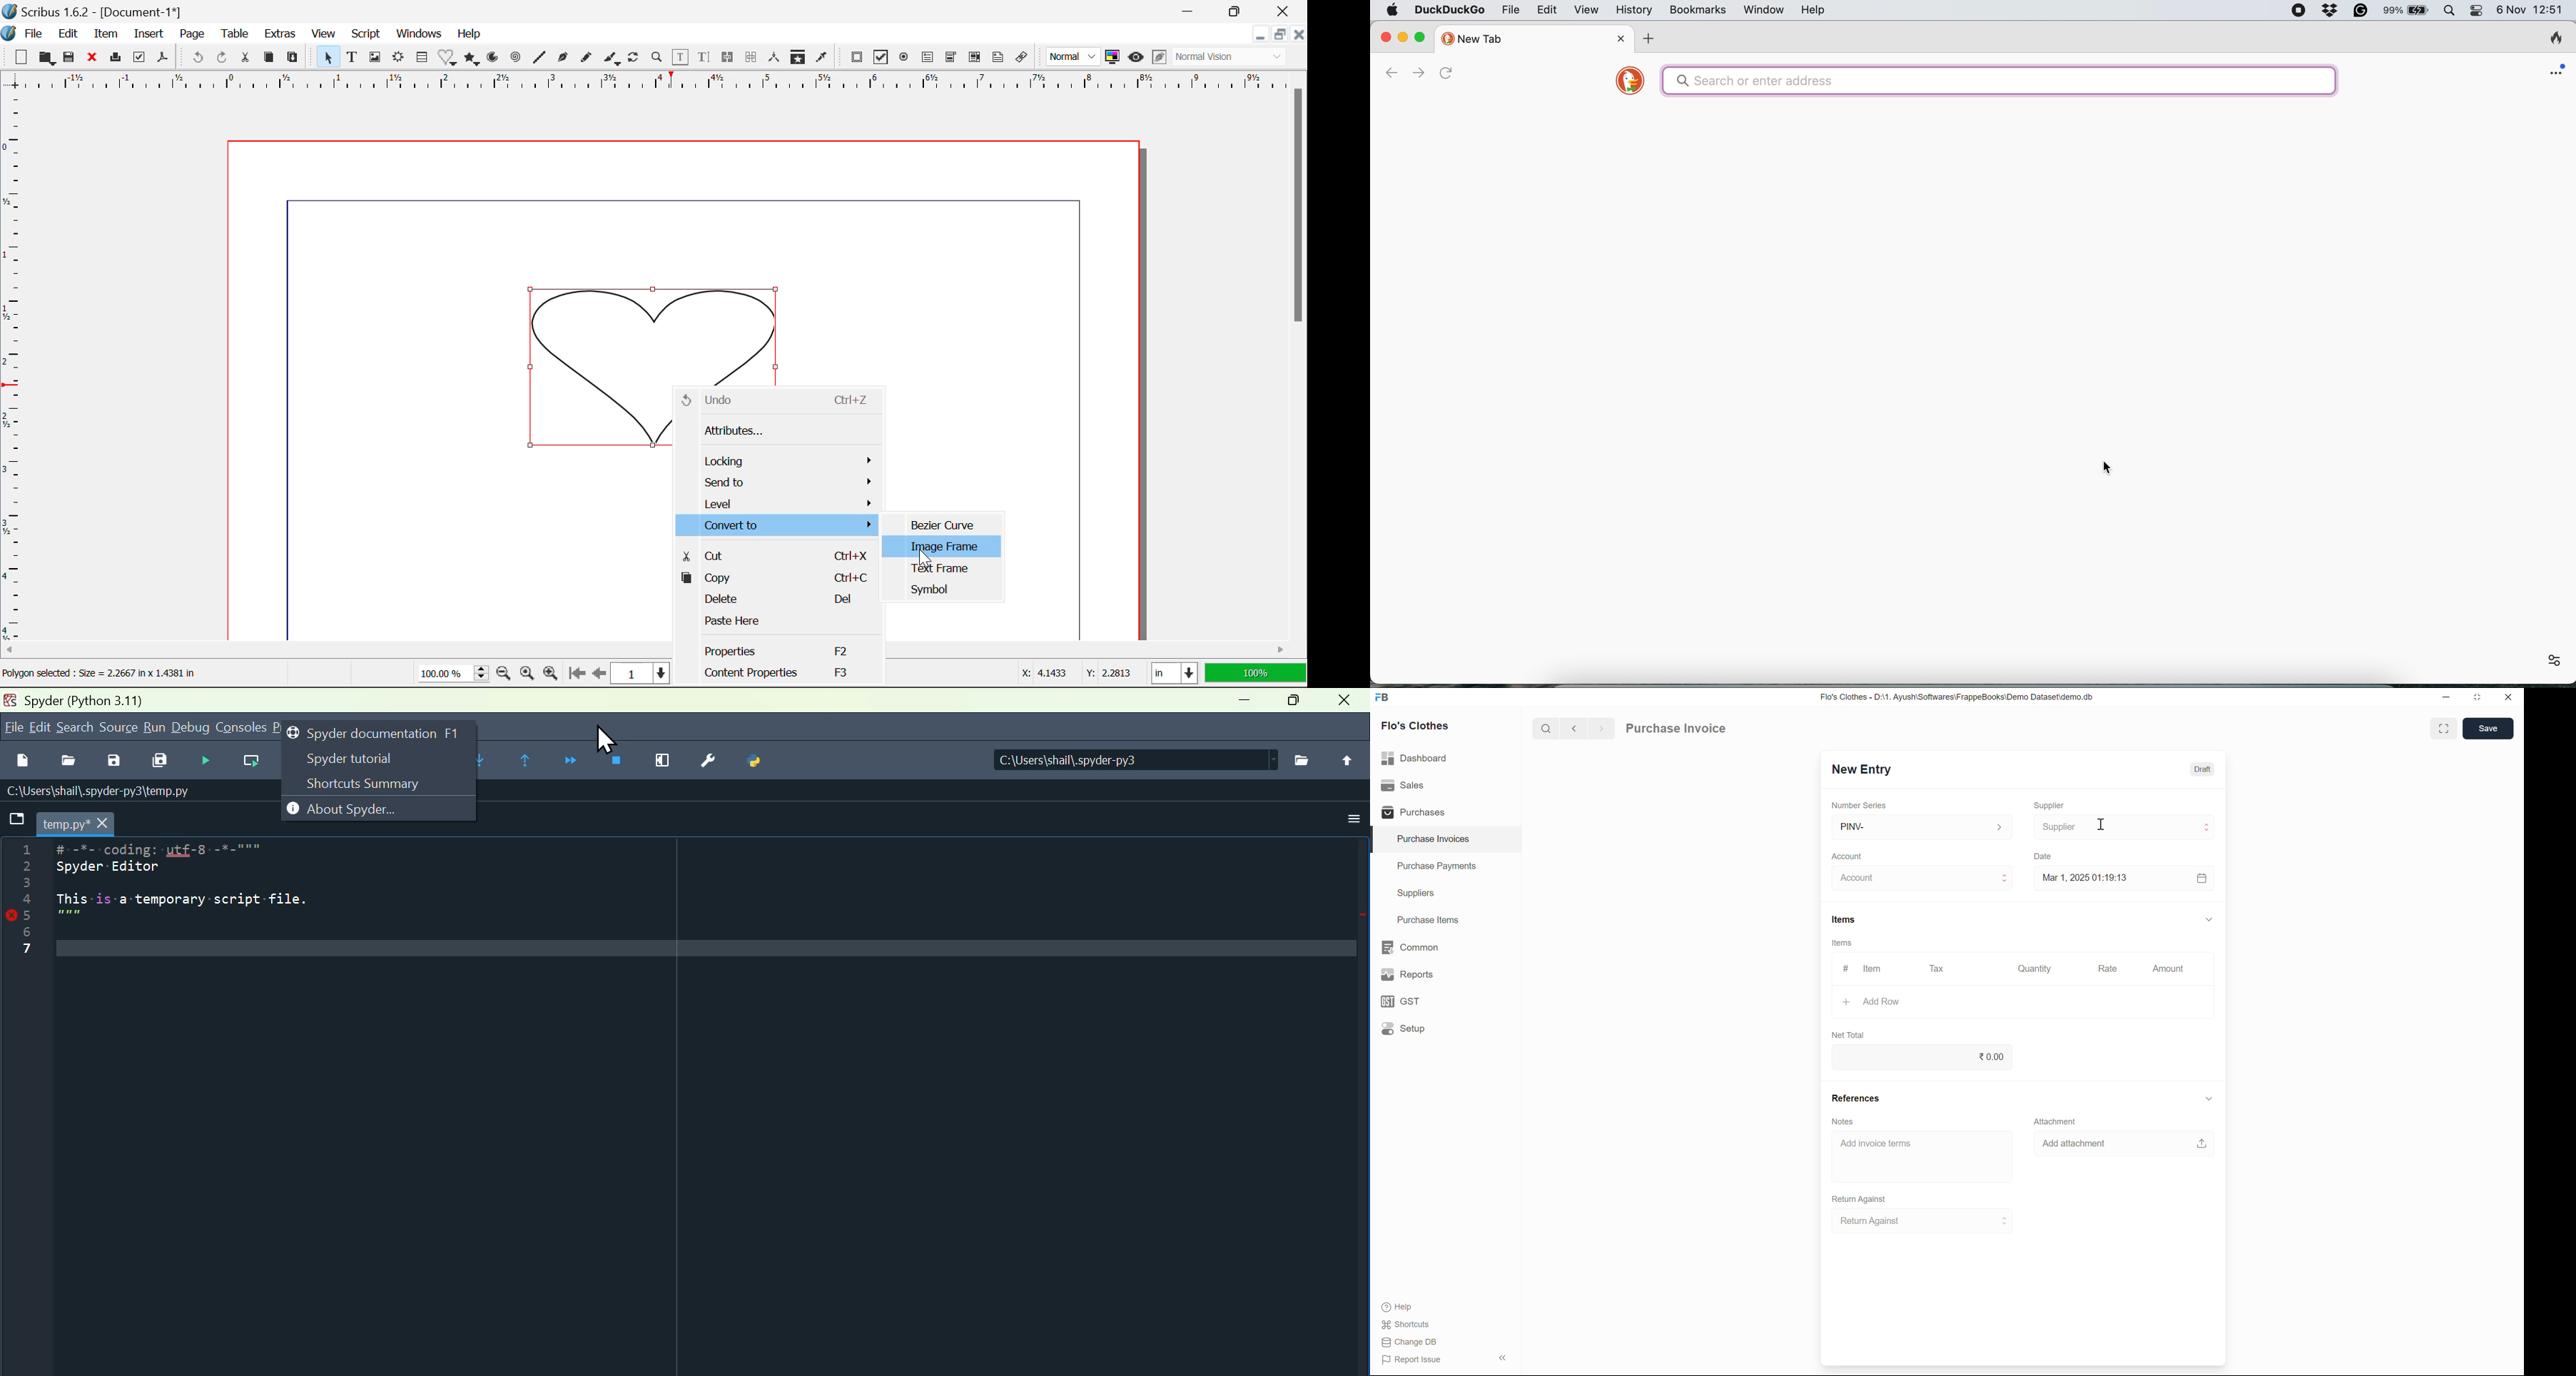 The image size is (2576, 1400). I want to click on Stop debugging, so click(617, 759).